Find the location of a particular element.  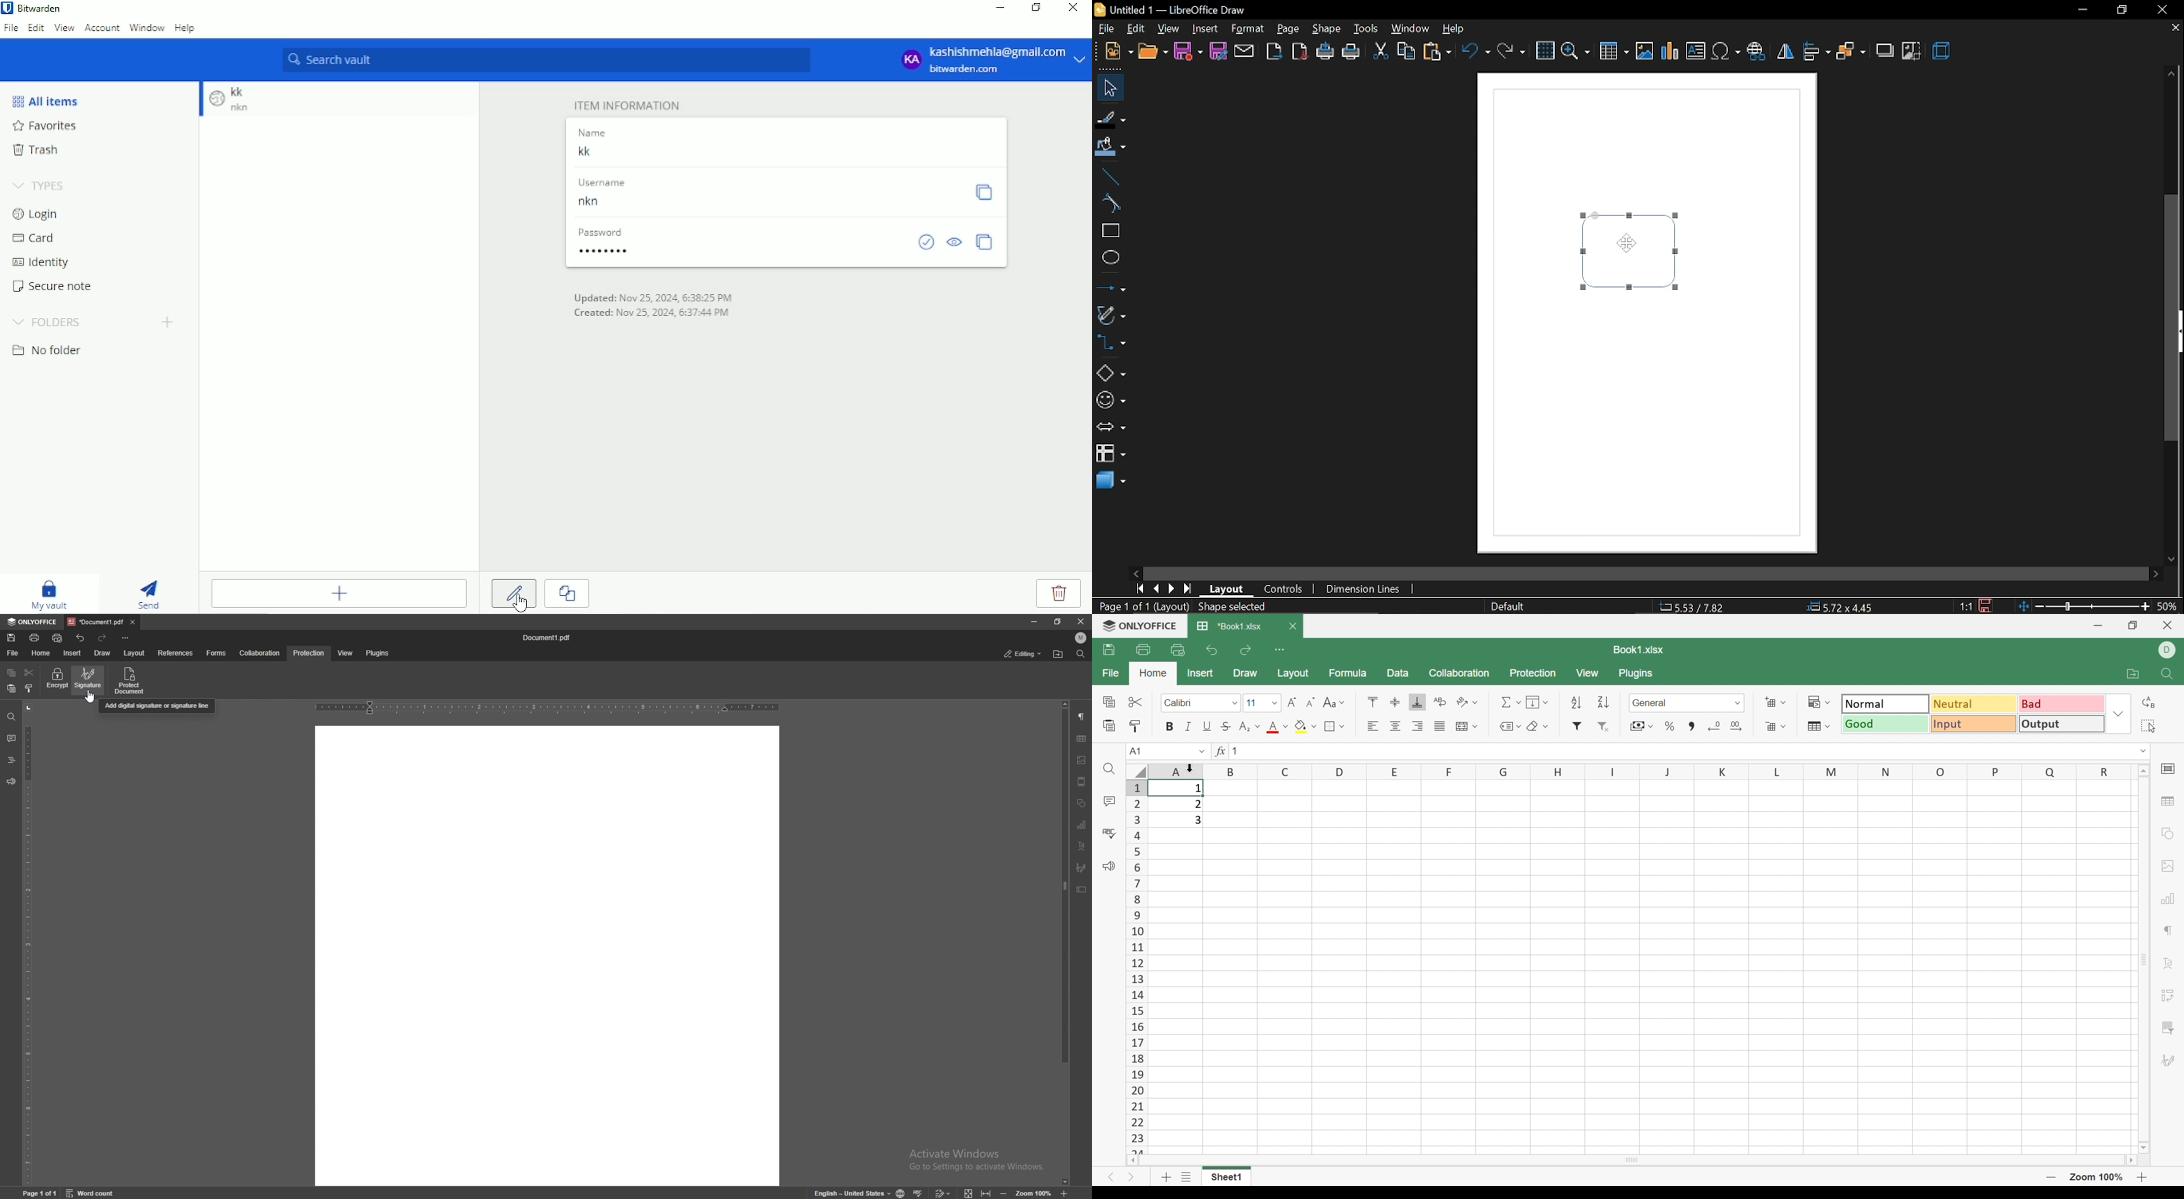

cursor description is located at coordinates (155, 706).